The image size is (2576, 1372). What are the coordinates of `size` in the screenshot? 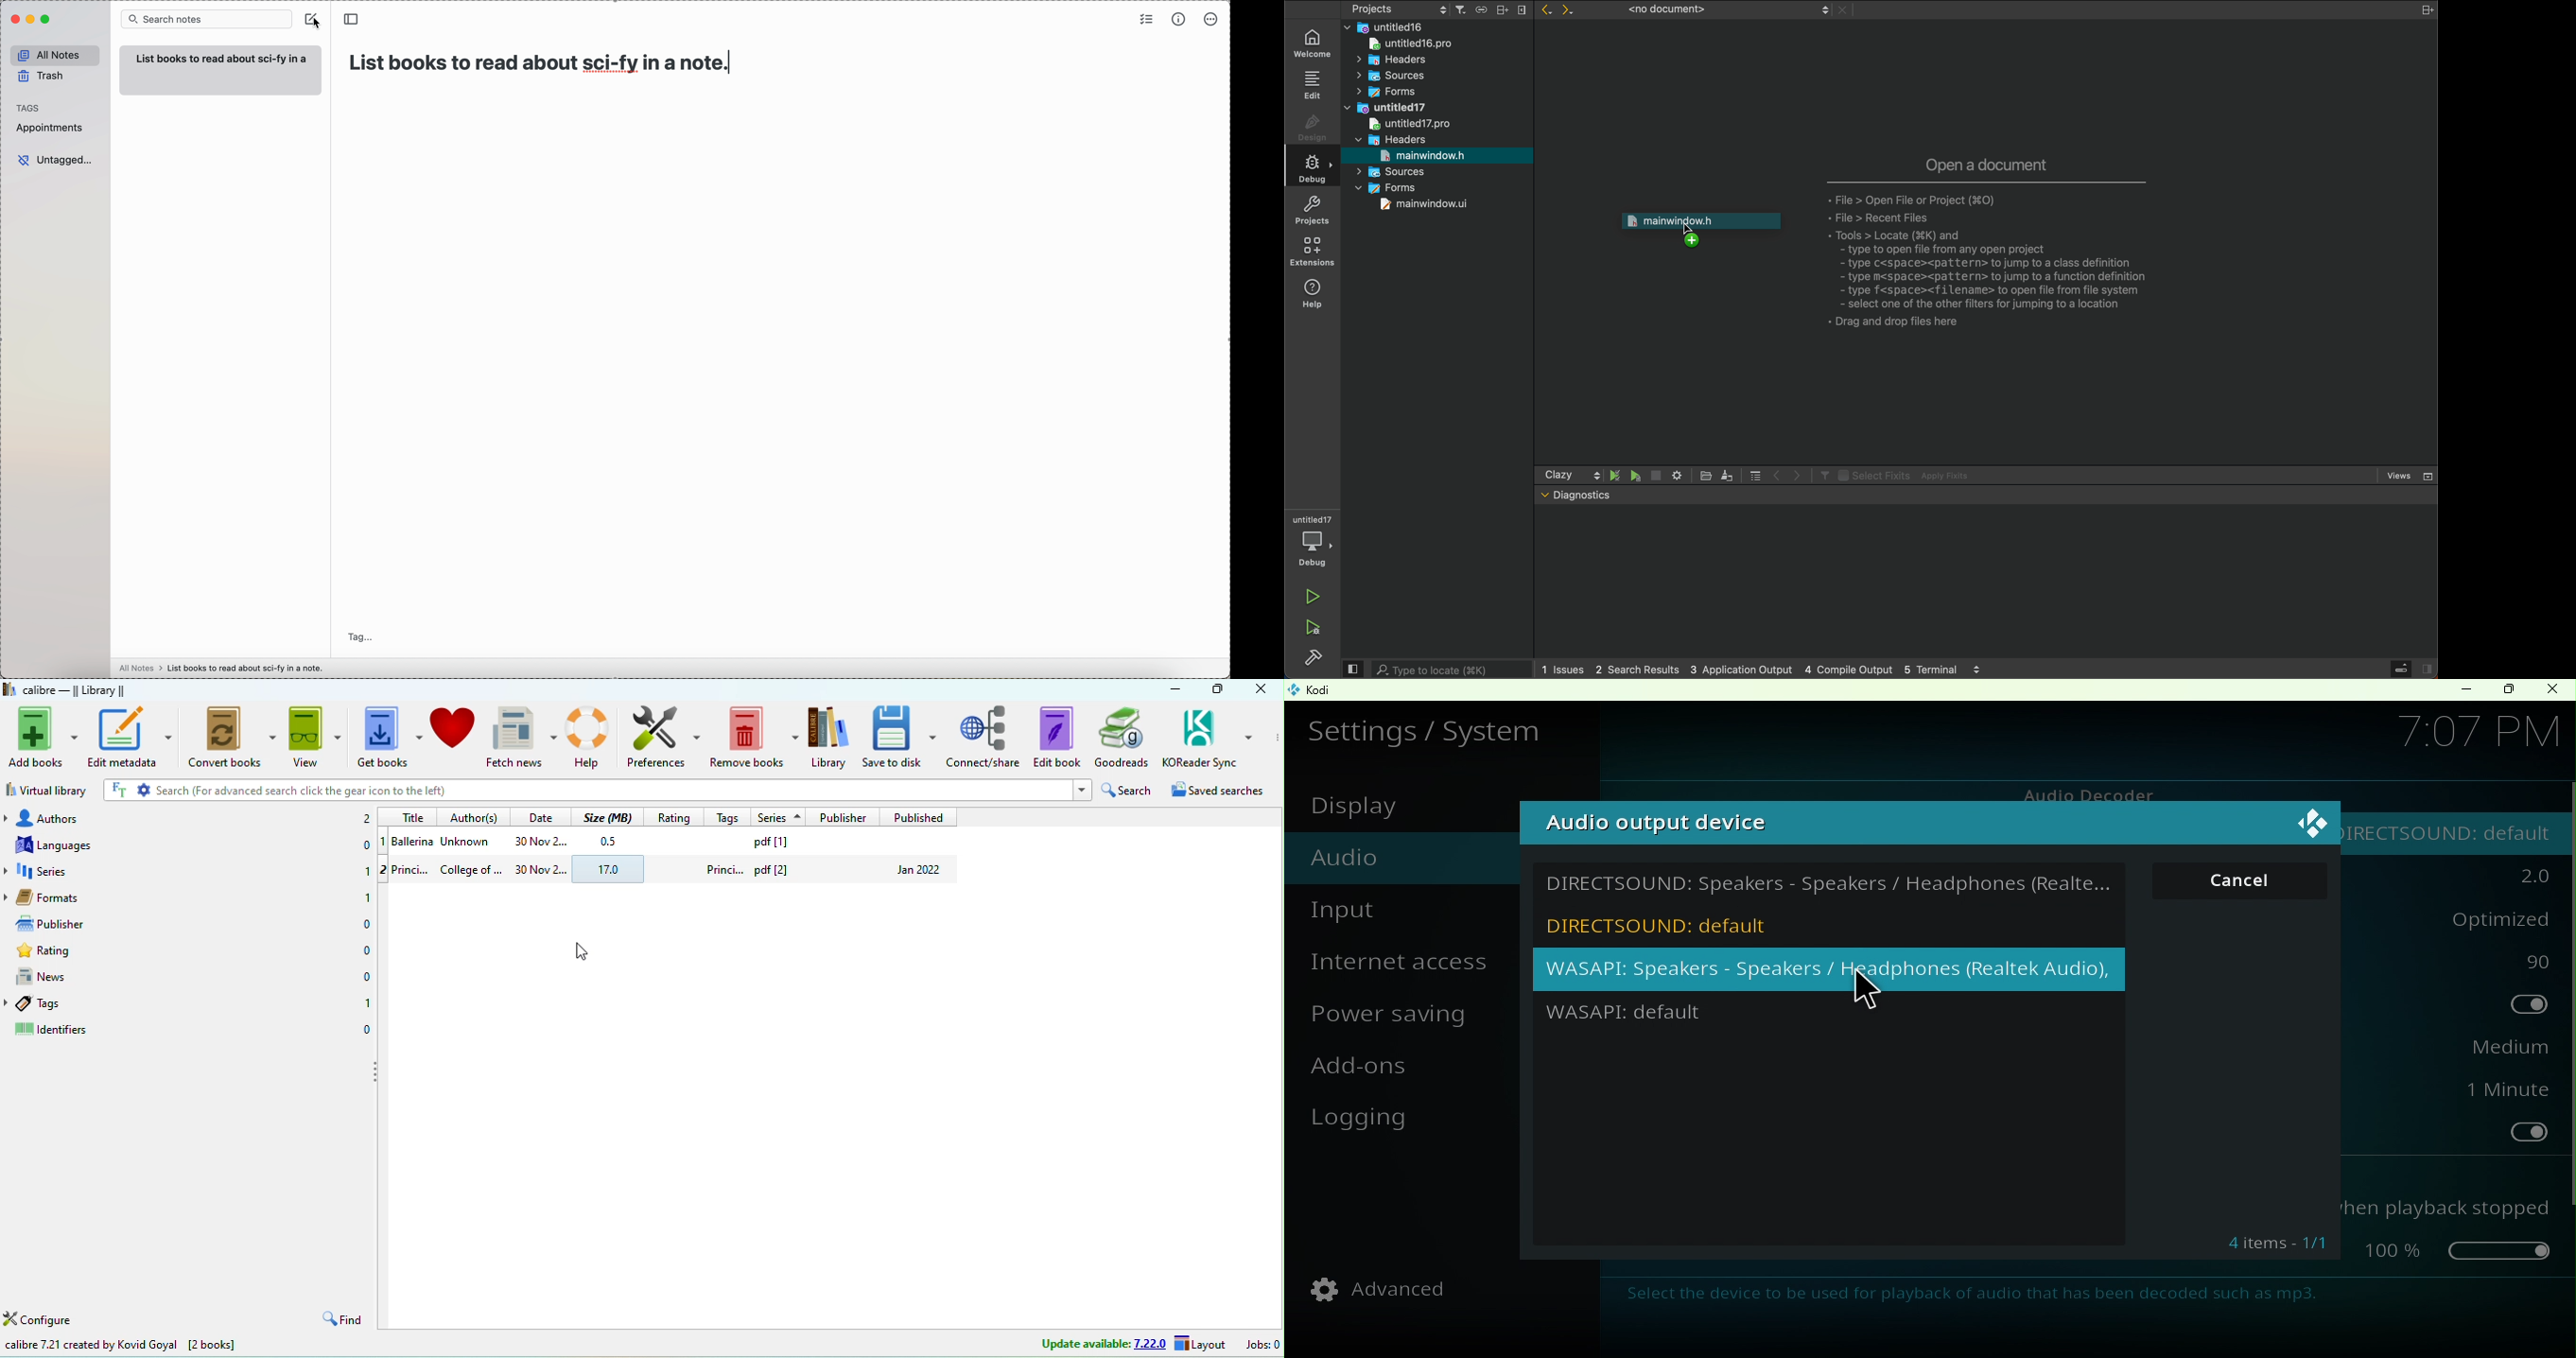 It's located at (609, 817).